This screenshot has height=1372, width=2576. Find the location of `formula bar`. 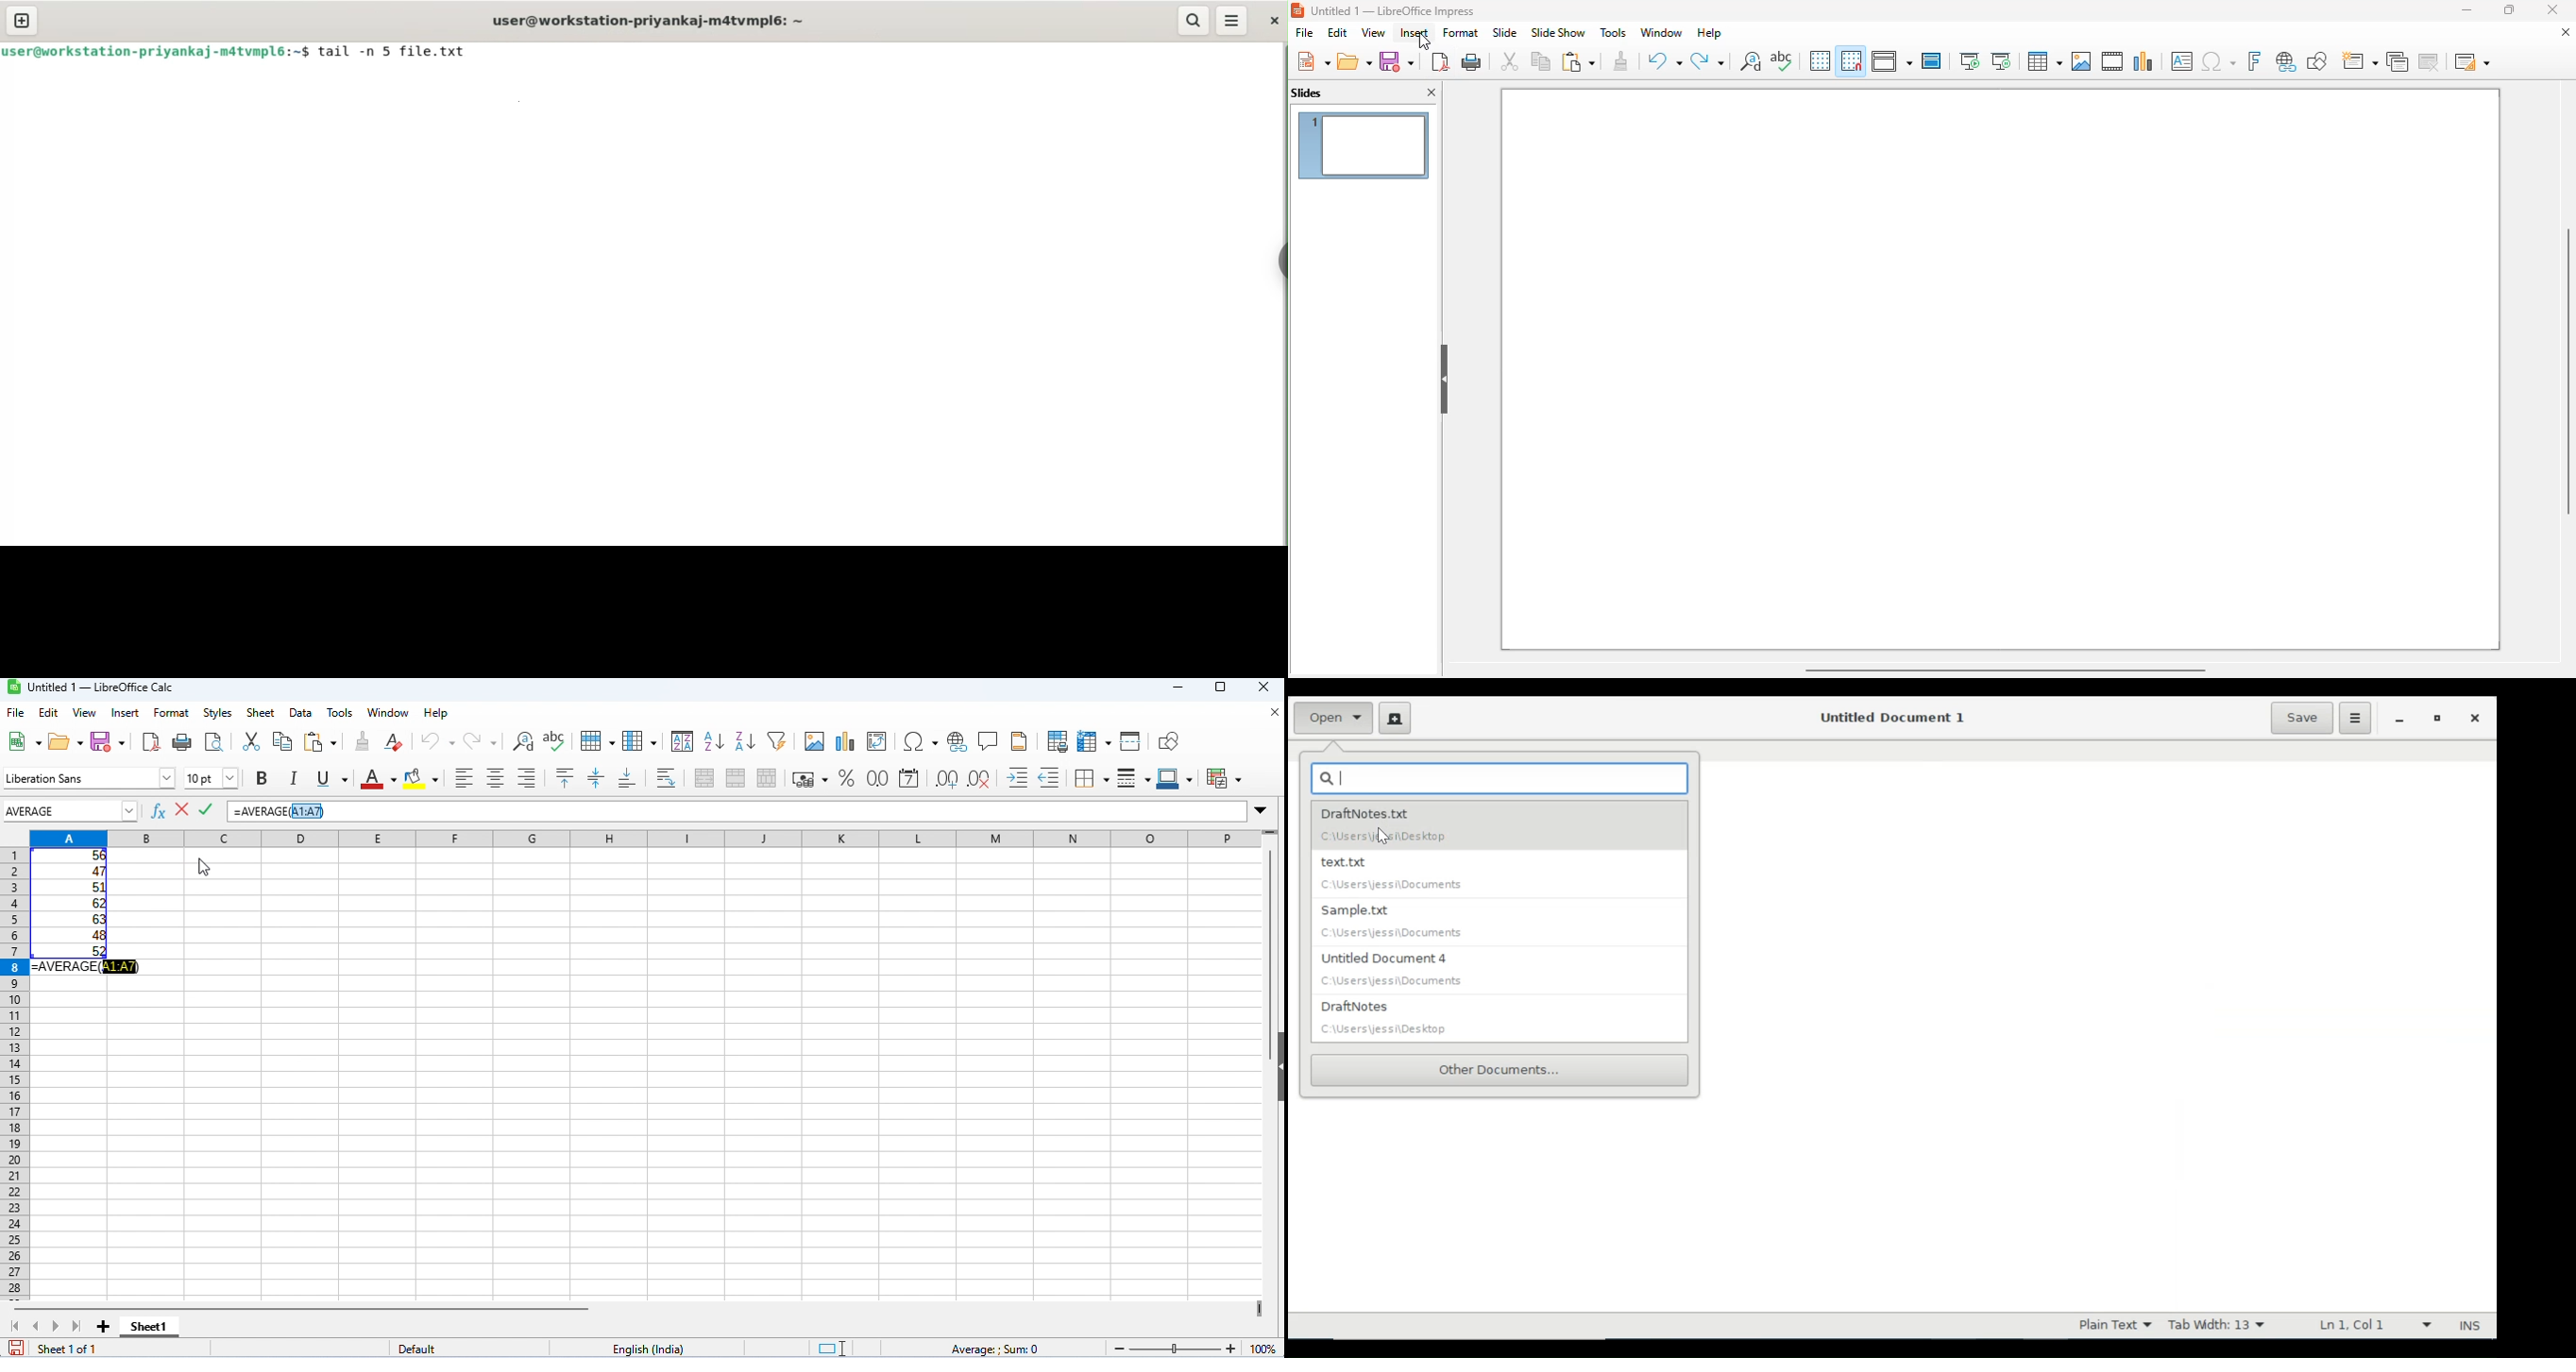

formula bar is located at coordinates (792, 811).